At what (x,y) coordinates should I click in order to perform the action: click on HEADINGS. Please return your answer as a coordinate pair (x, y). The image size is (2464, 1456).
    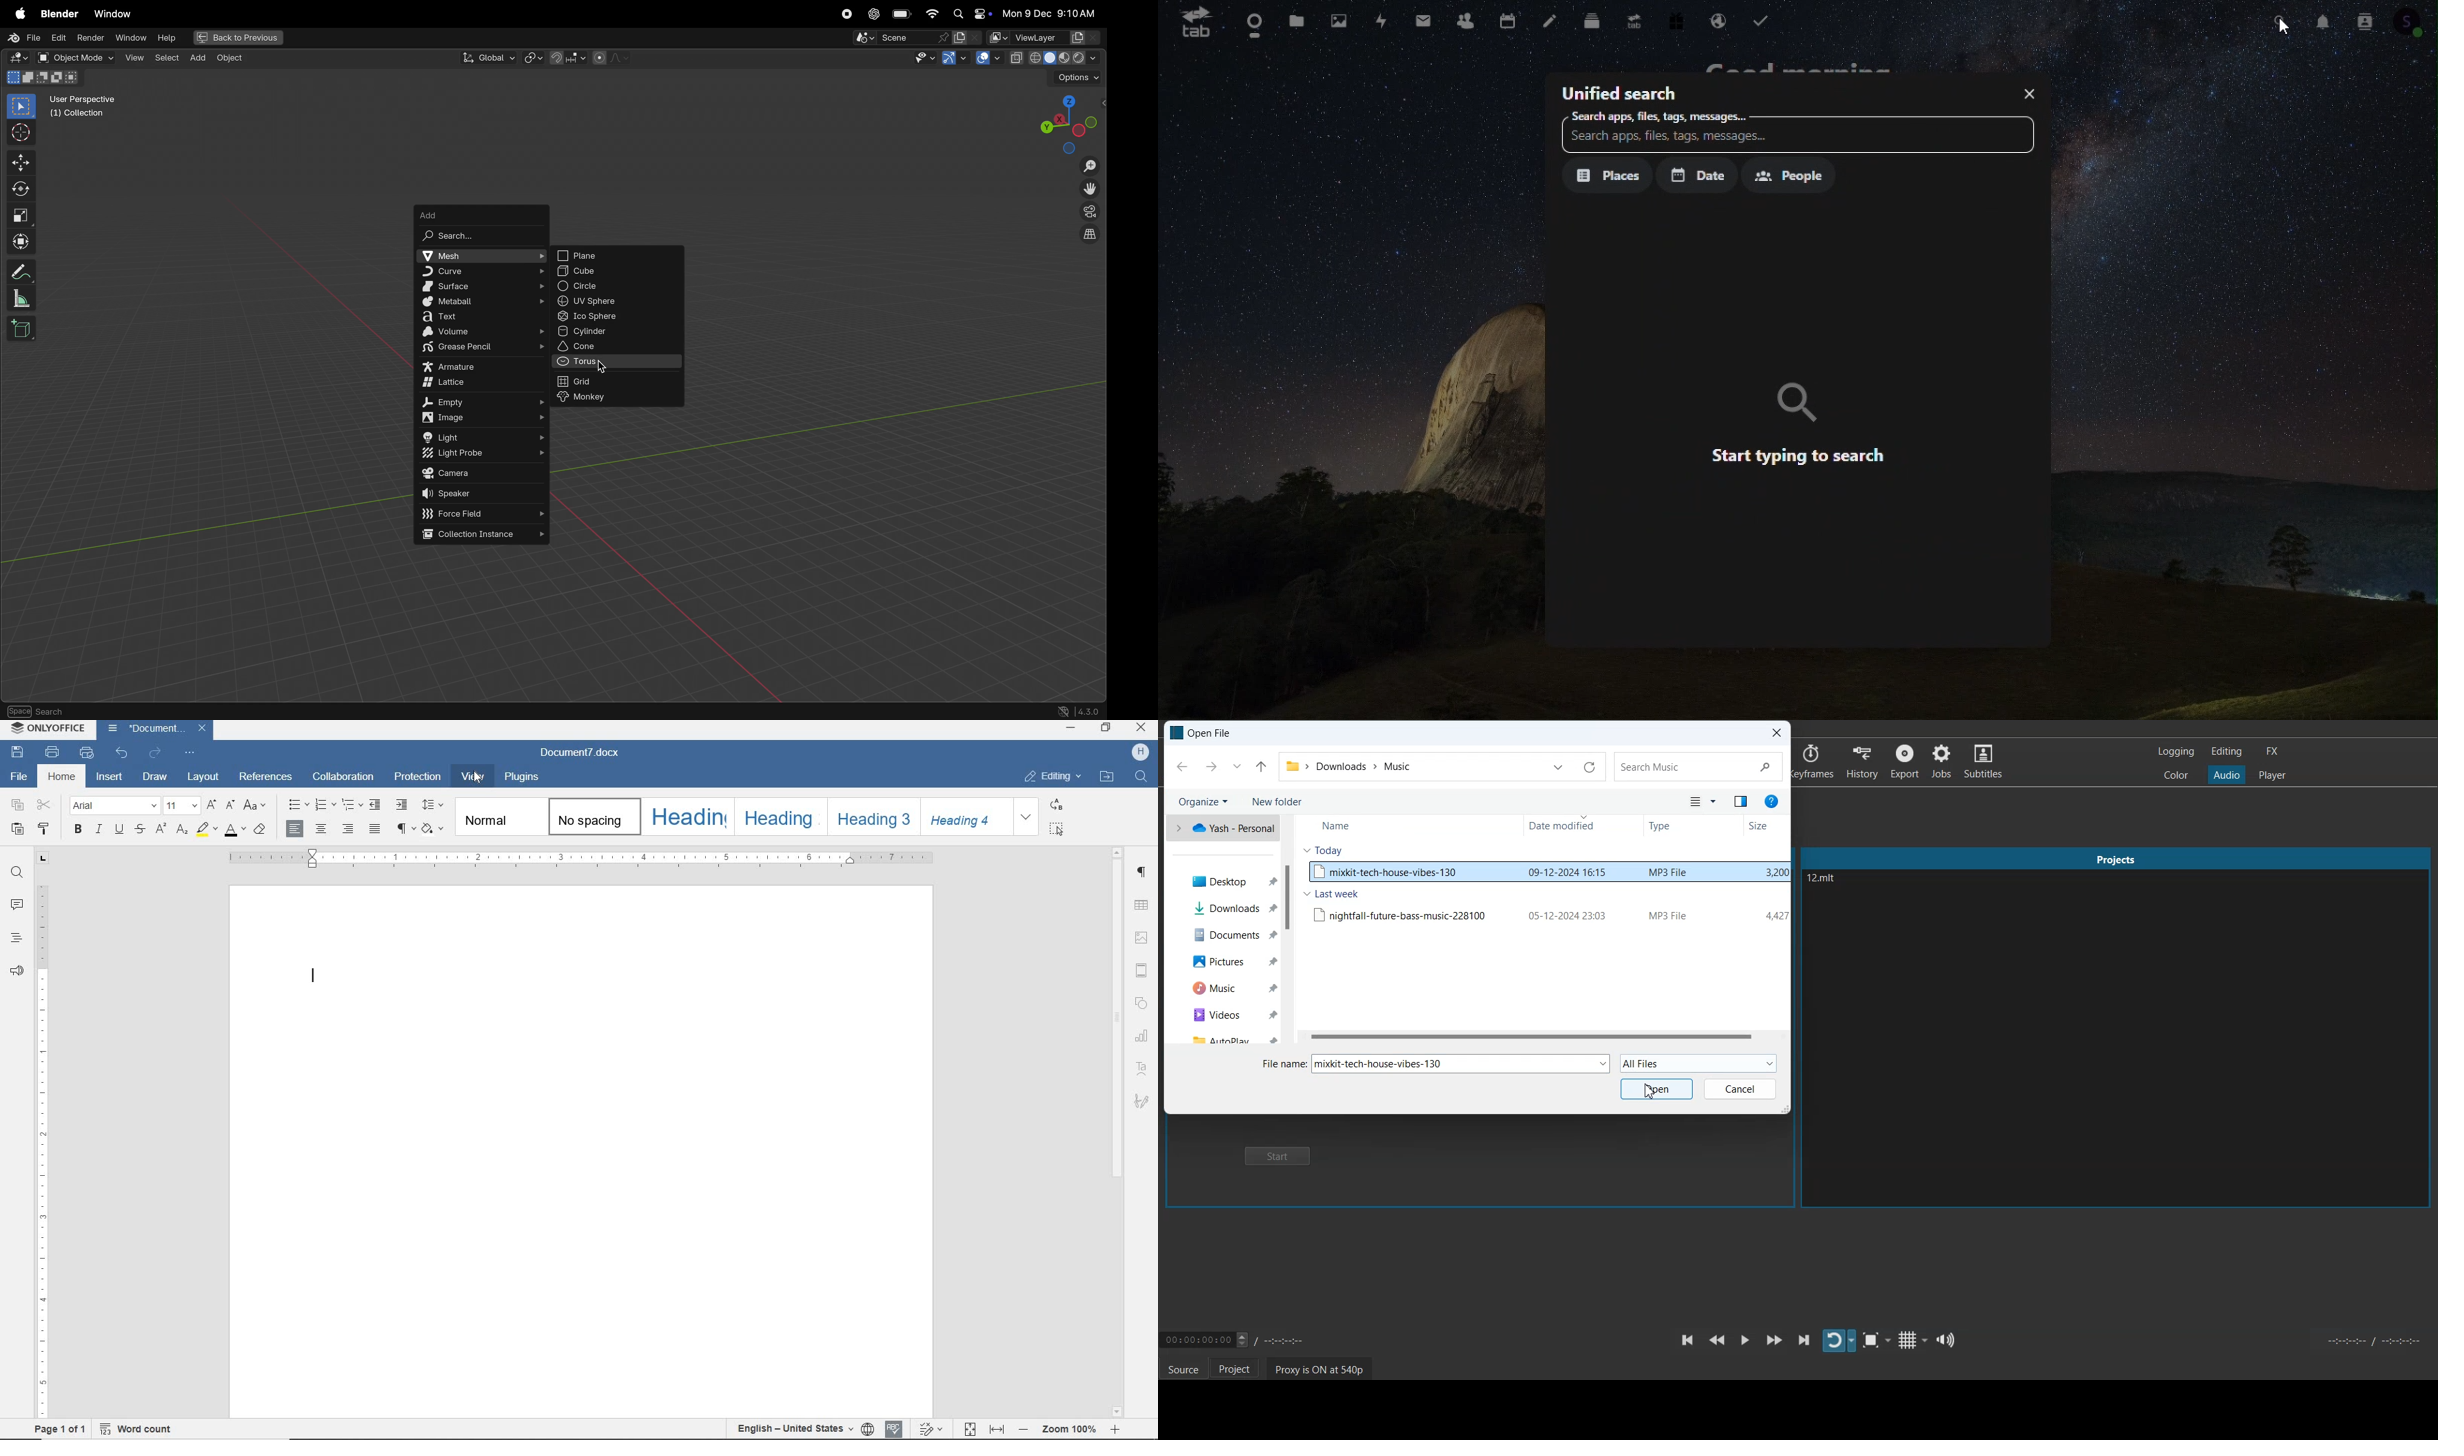
    Looking at the image, I should click on (16, 938).